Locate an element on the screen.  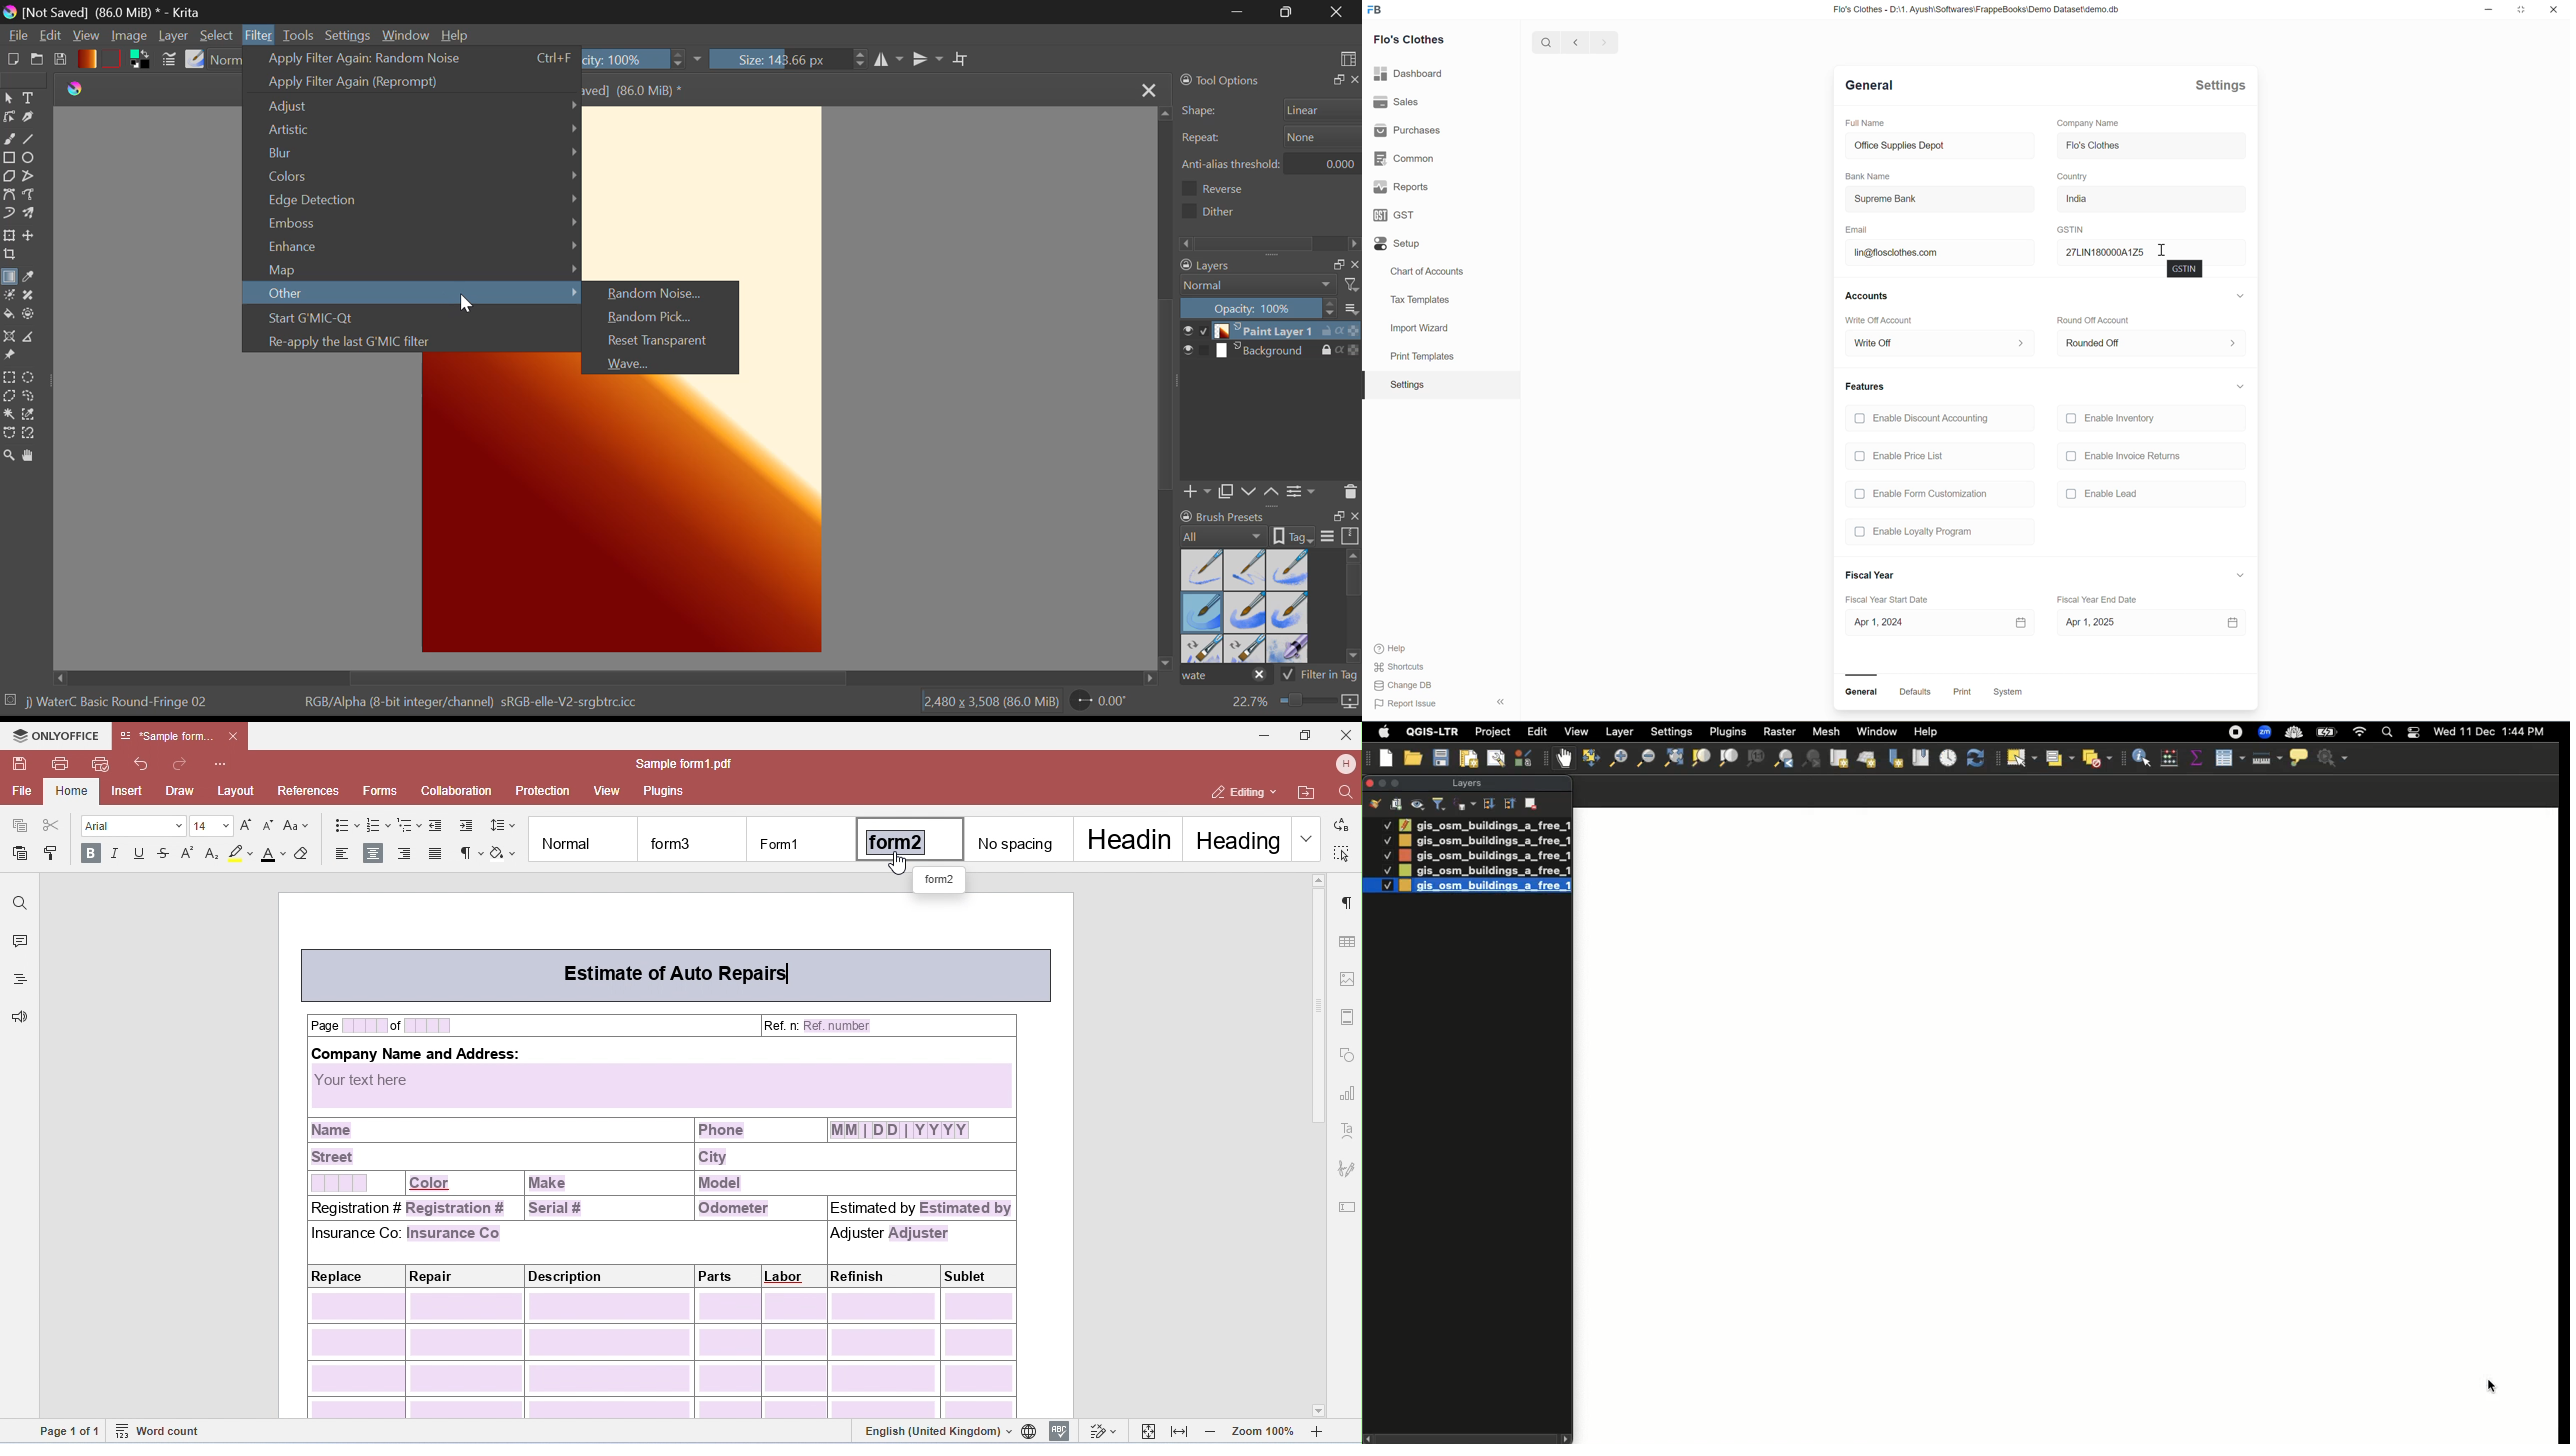
Select is located at coordinates (9, 99).